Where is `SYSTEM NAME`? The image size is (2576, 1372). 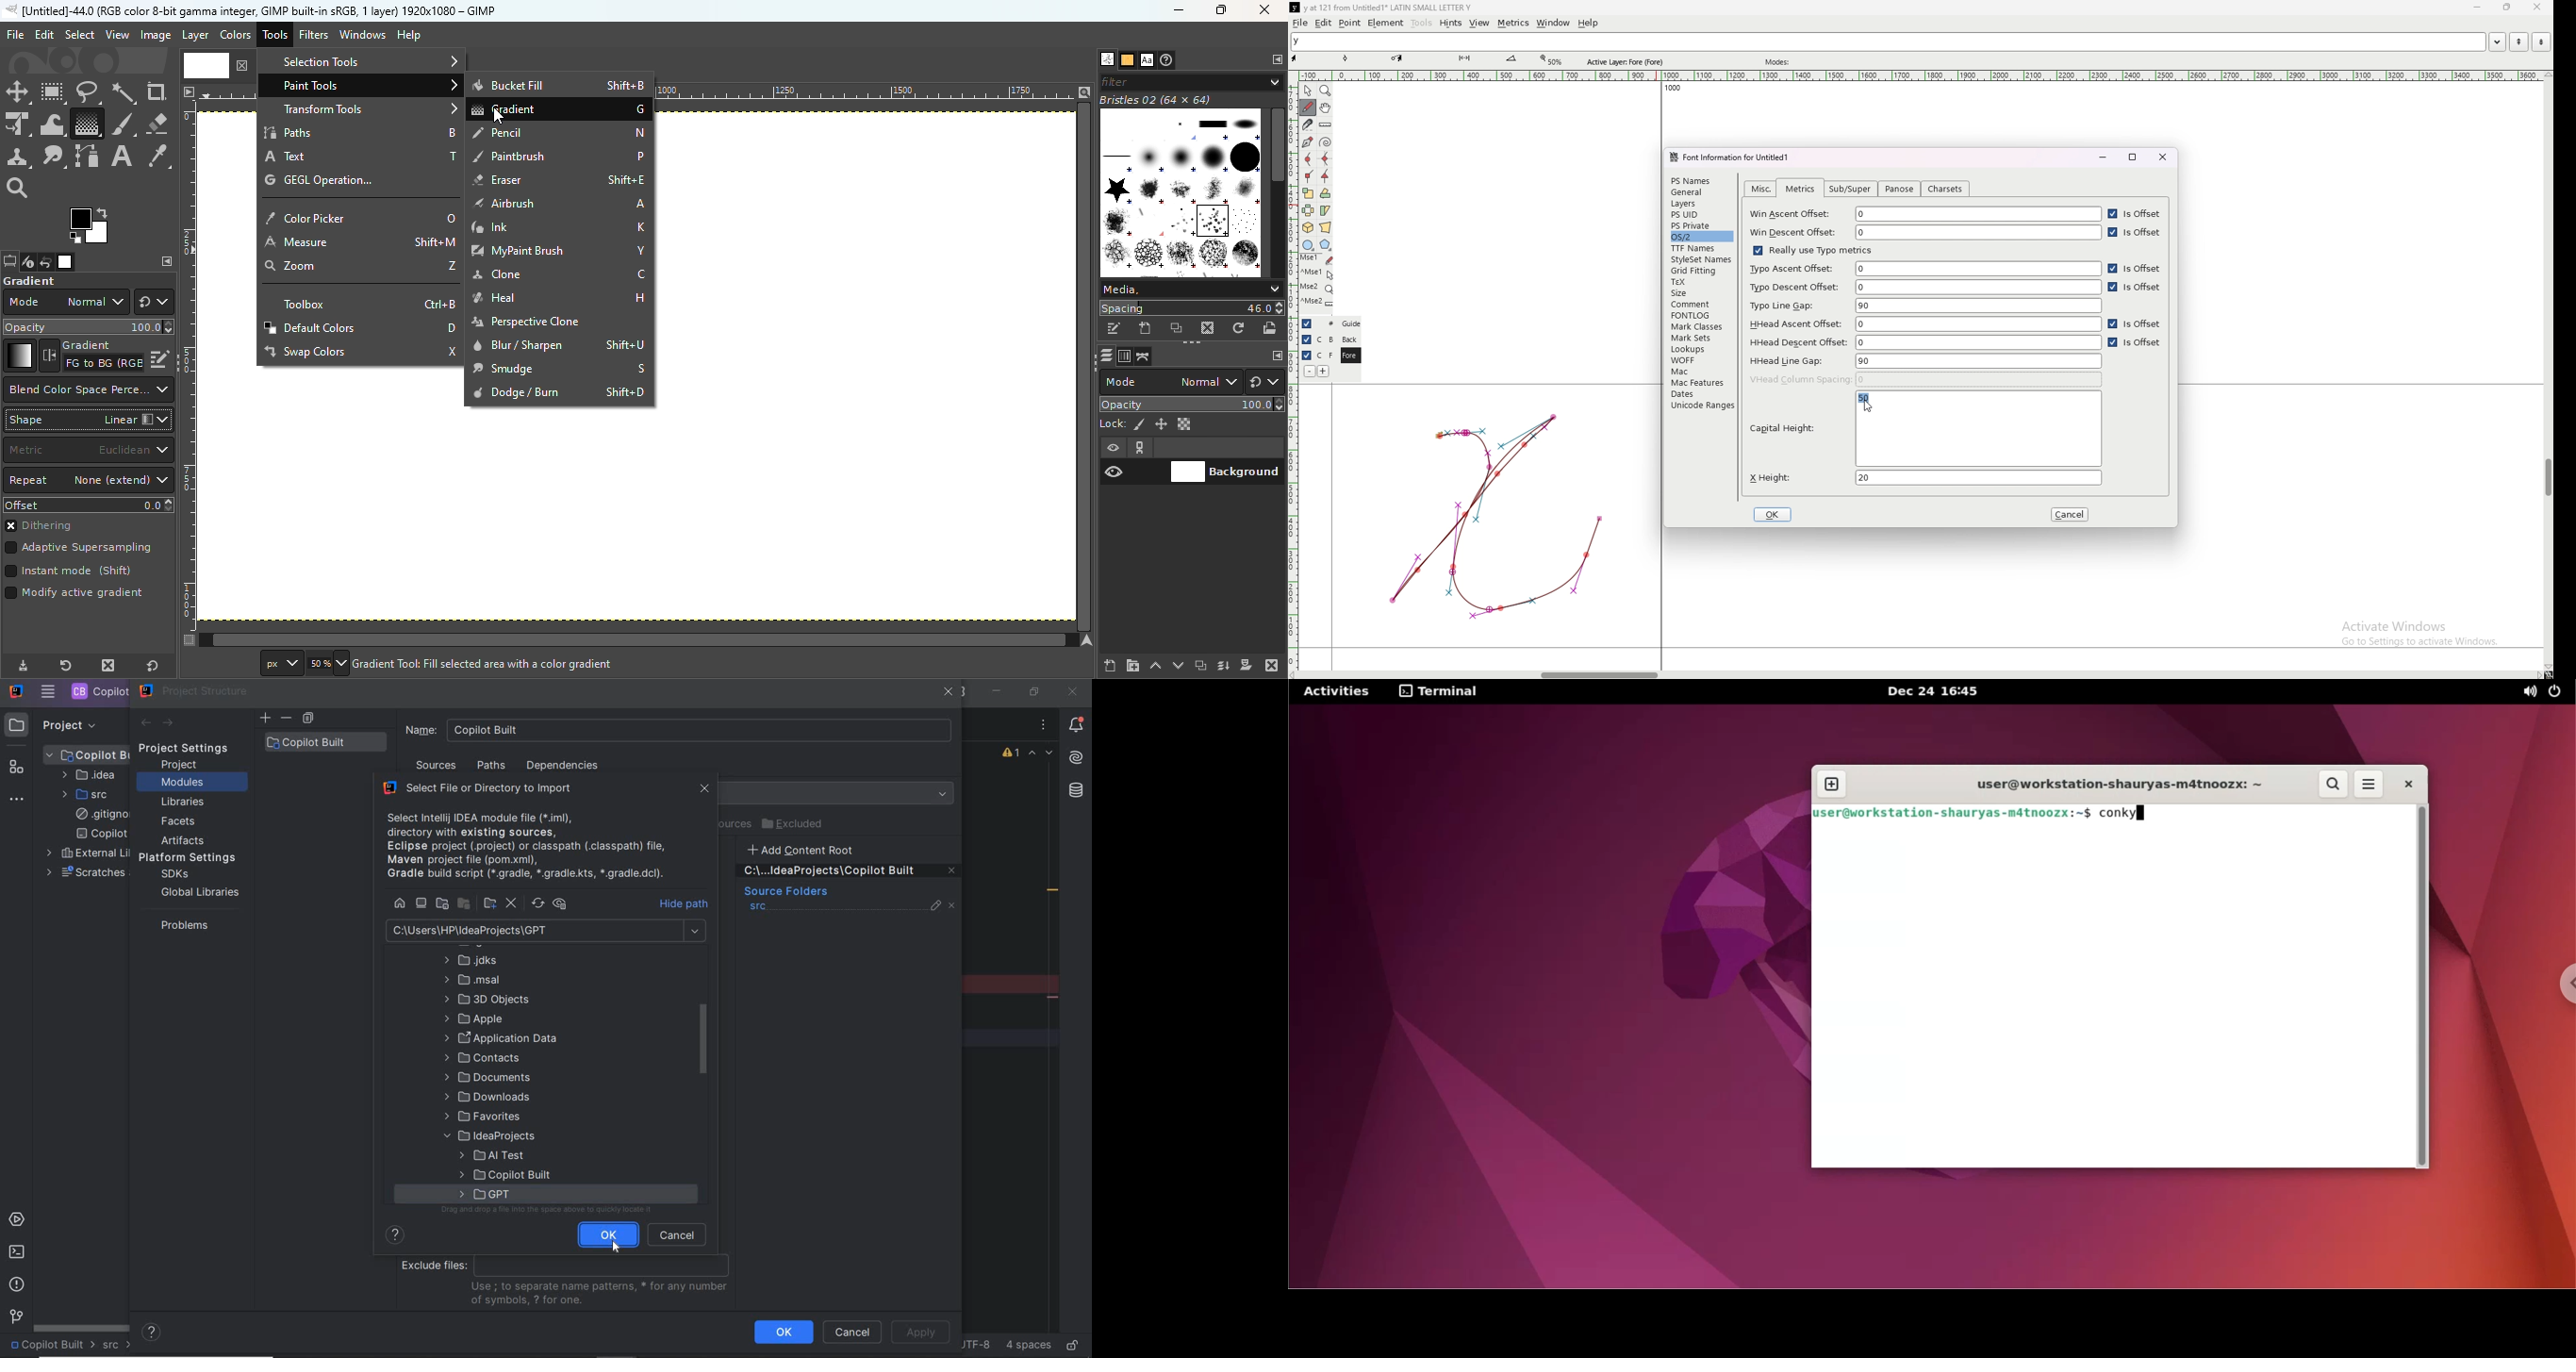
SYSTEM NAME is located at coordinates (15, 692).